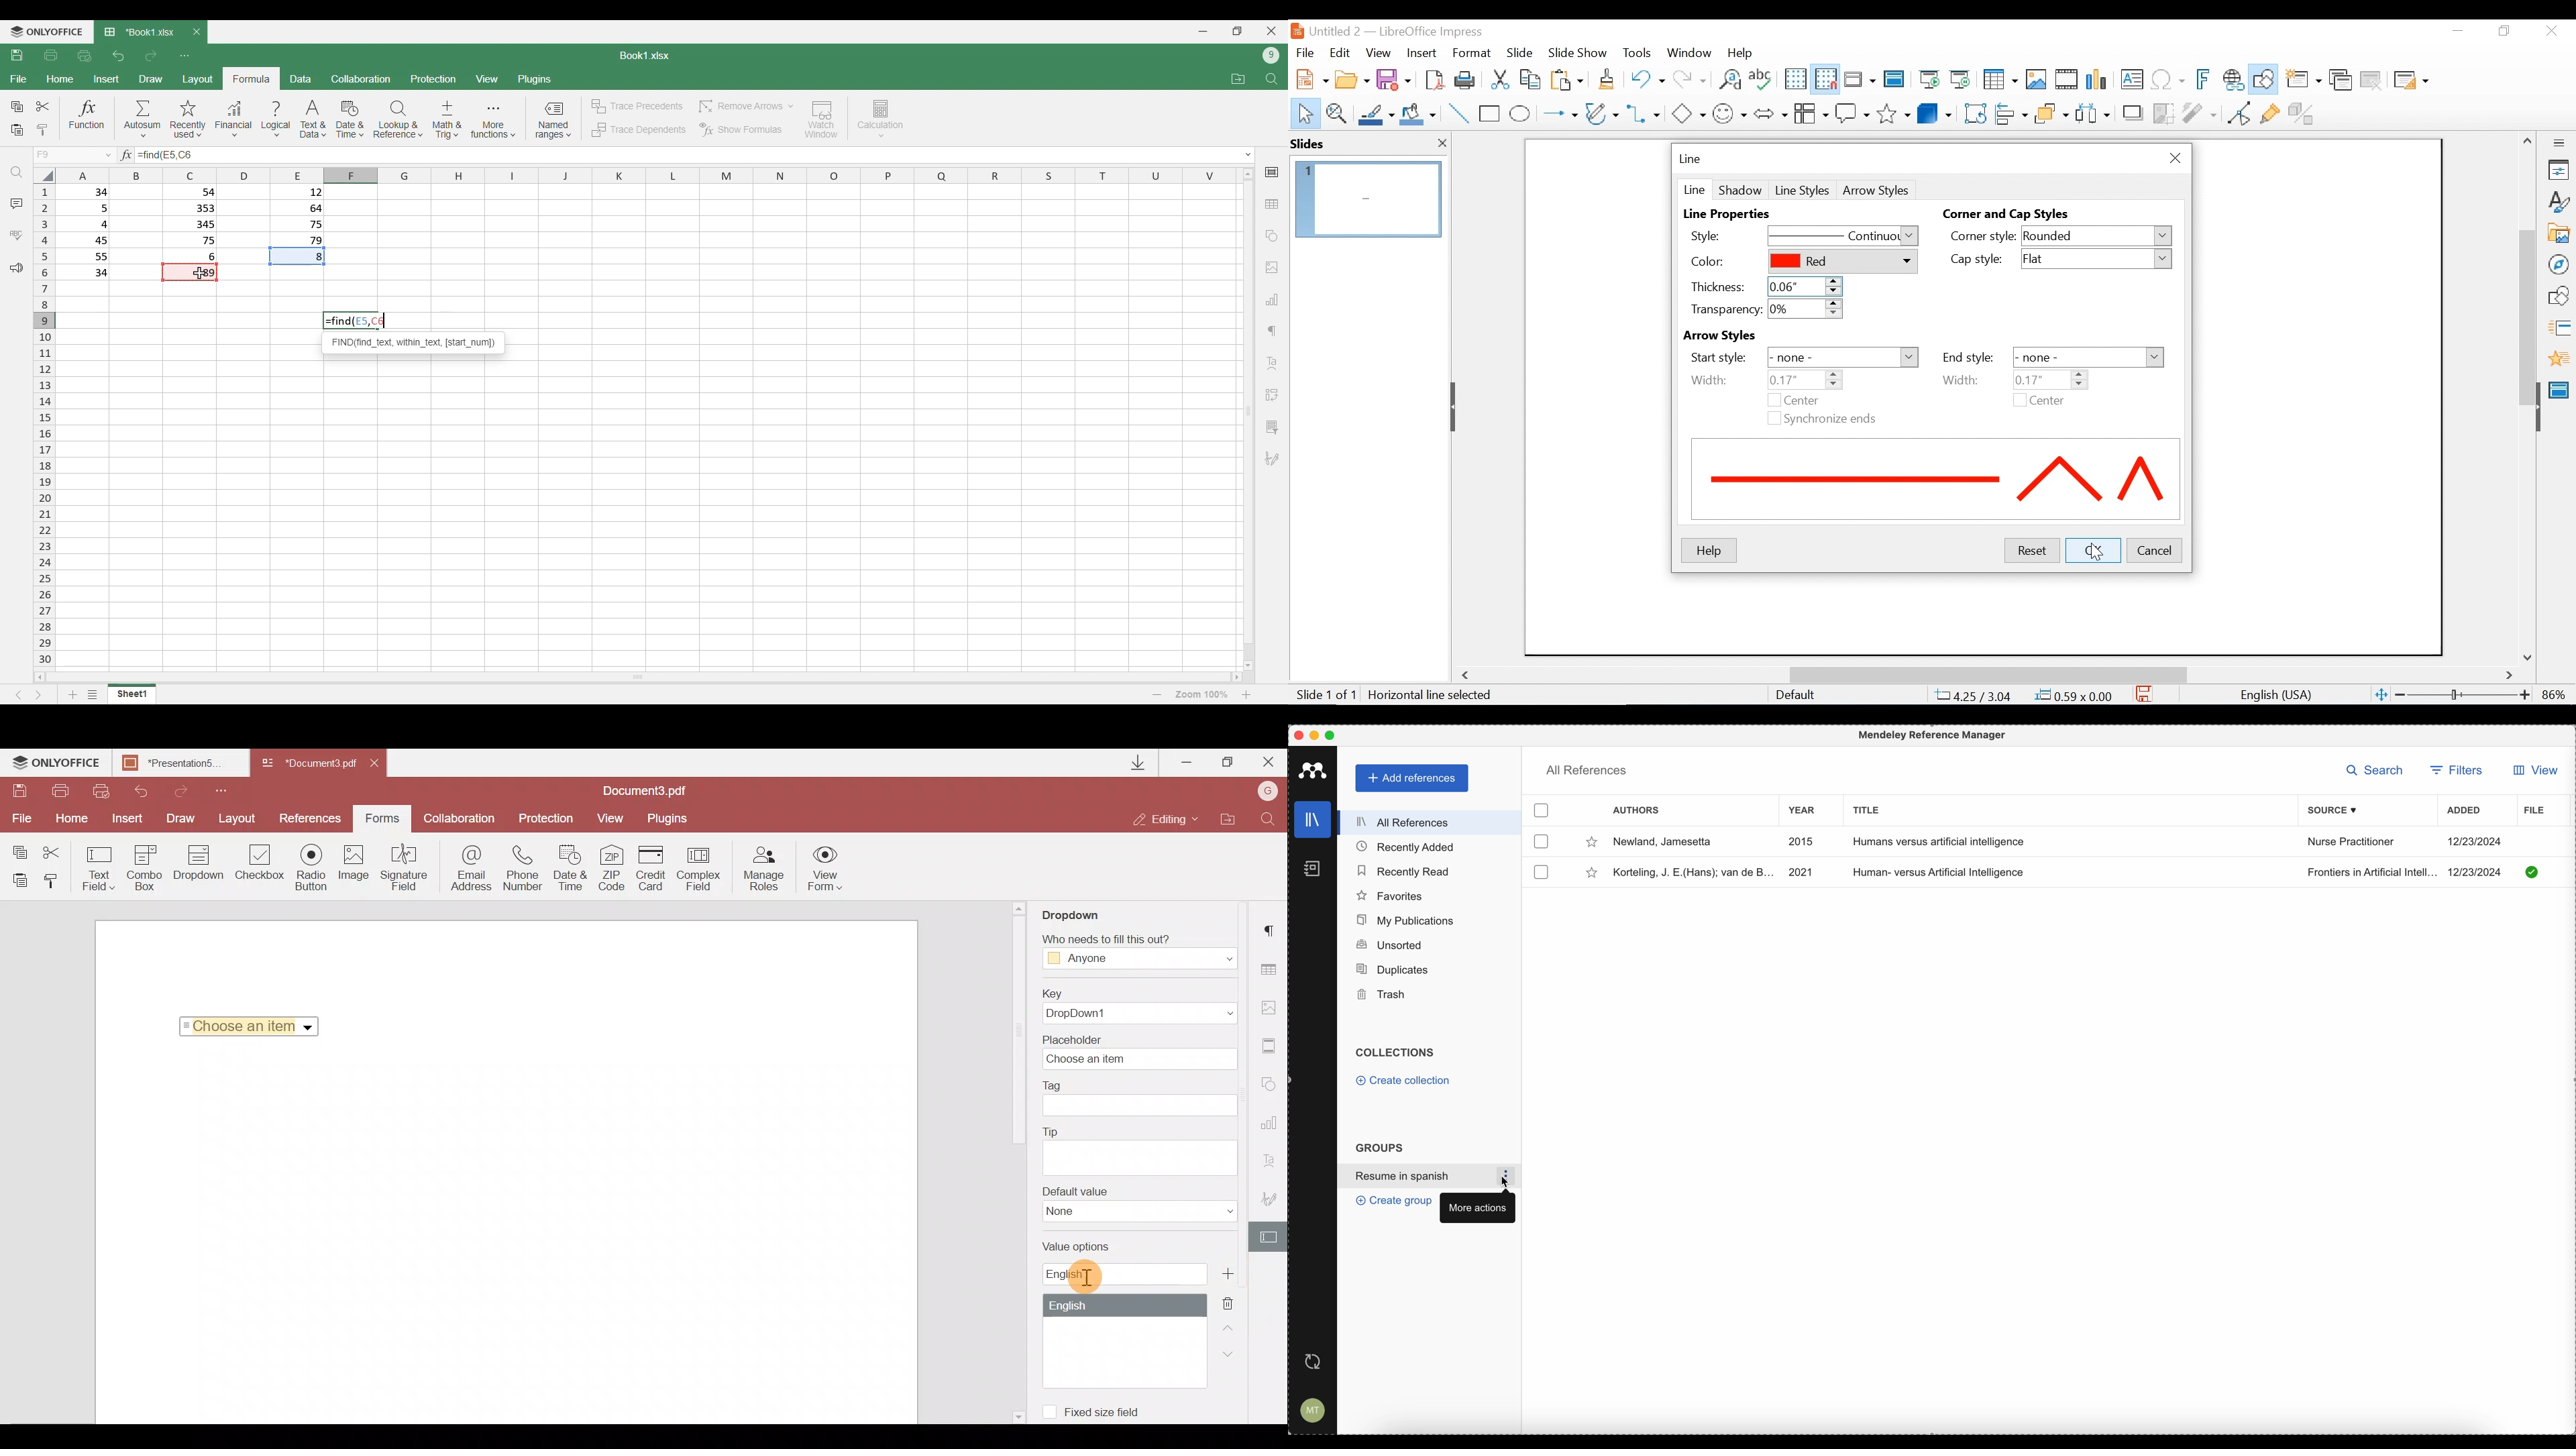 This screenshot has height=1456, width=2576. Describe the element at coordinates (1366, 199) in the screenshot. I see `Slide Preview` at that location.